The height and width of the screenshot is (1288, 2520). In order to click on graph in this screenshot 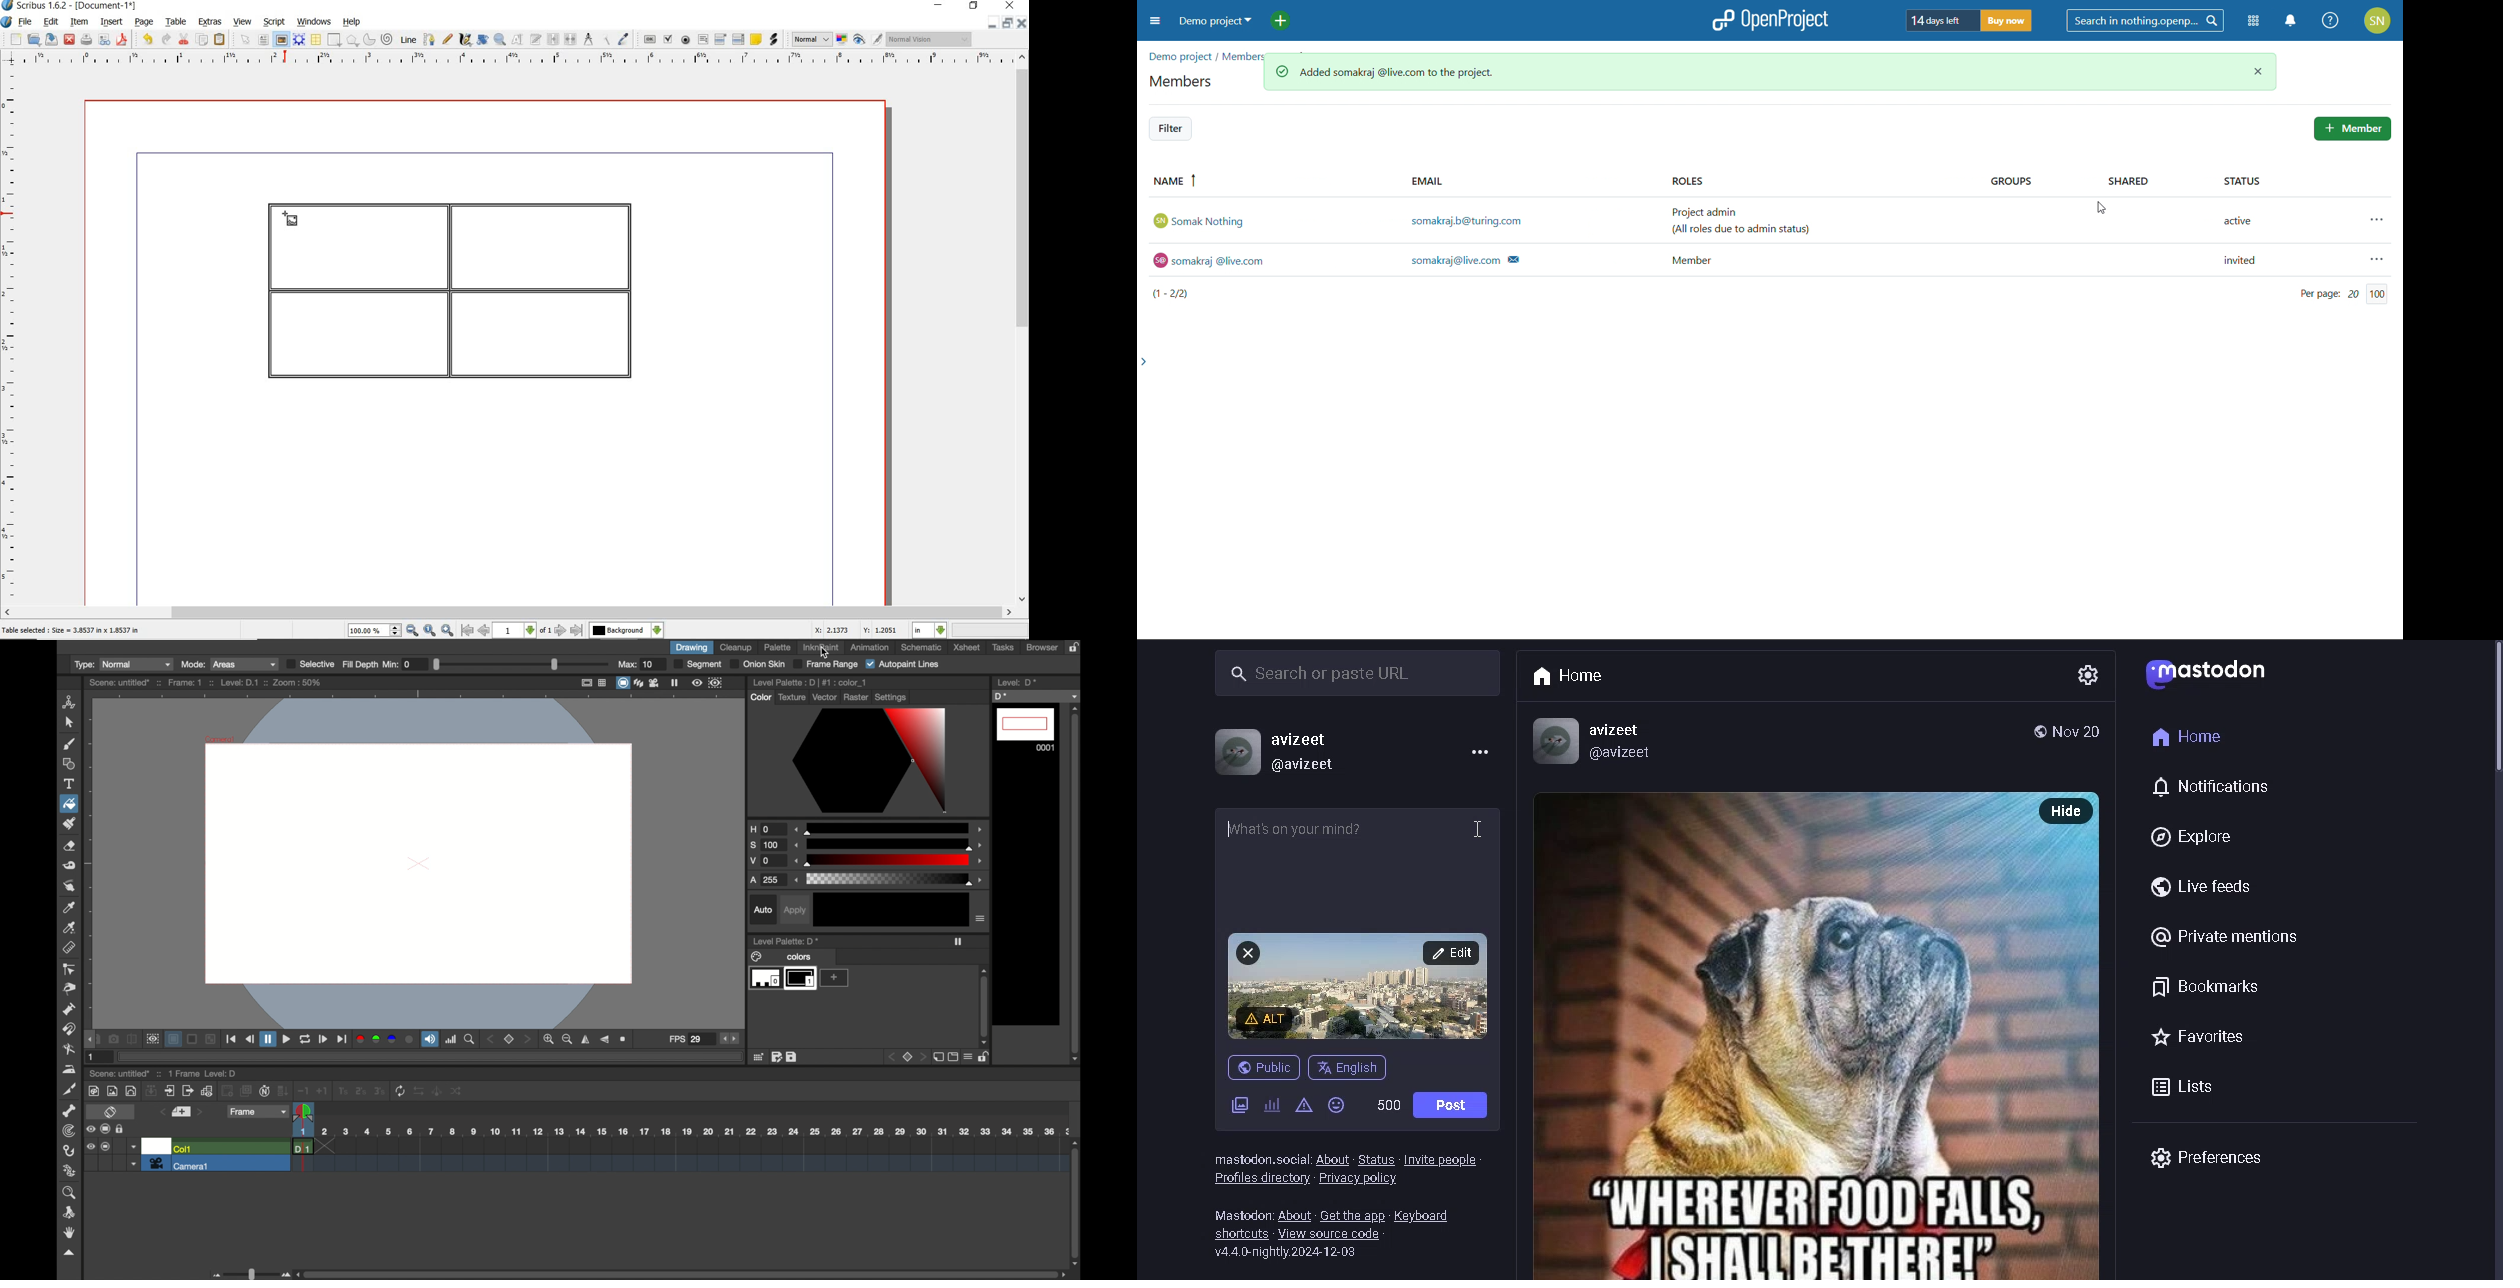, I will do `click(207, 1091)`.